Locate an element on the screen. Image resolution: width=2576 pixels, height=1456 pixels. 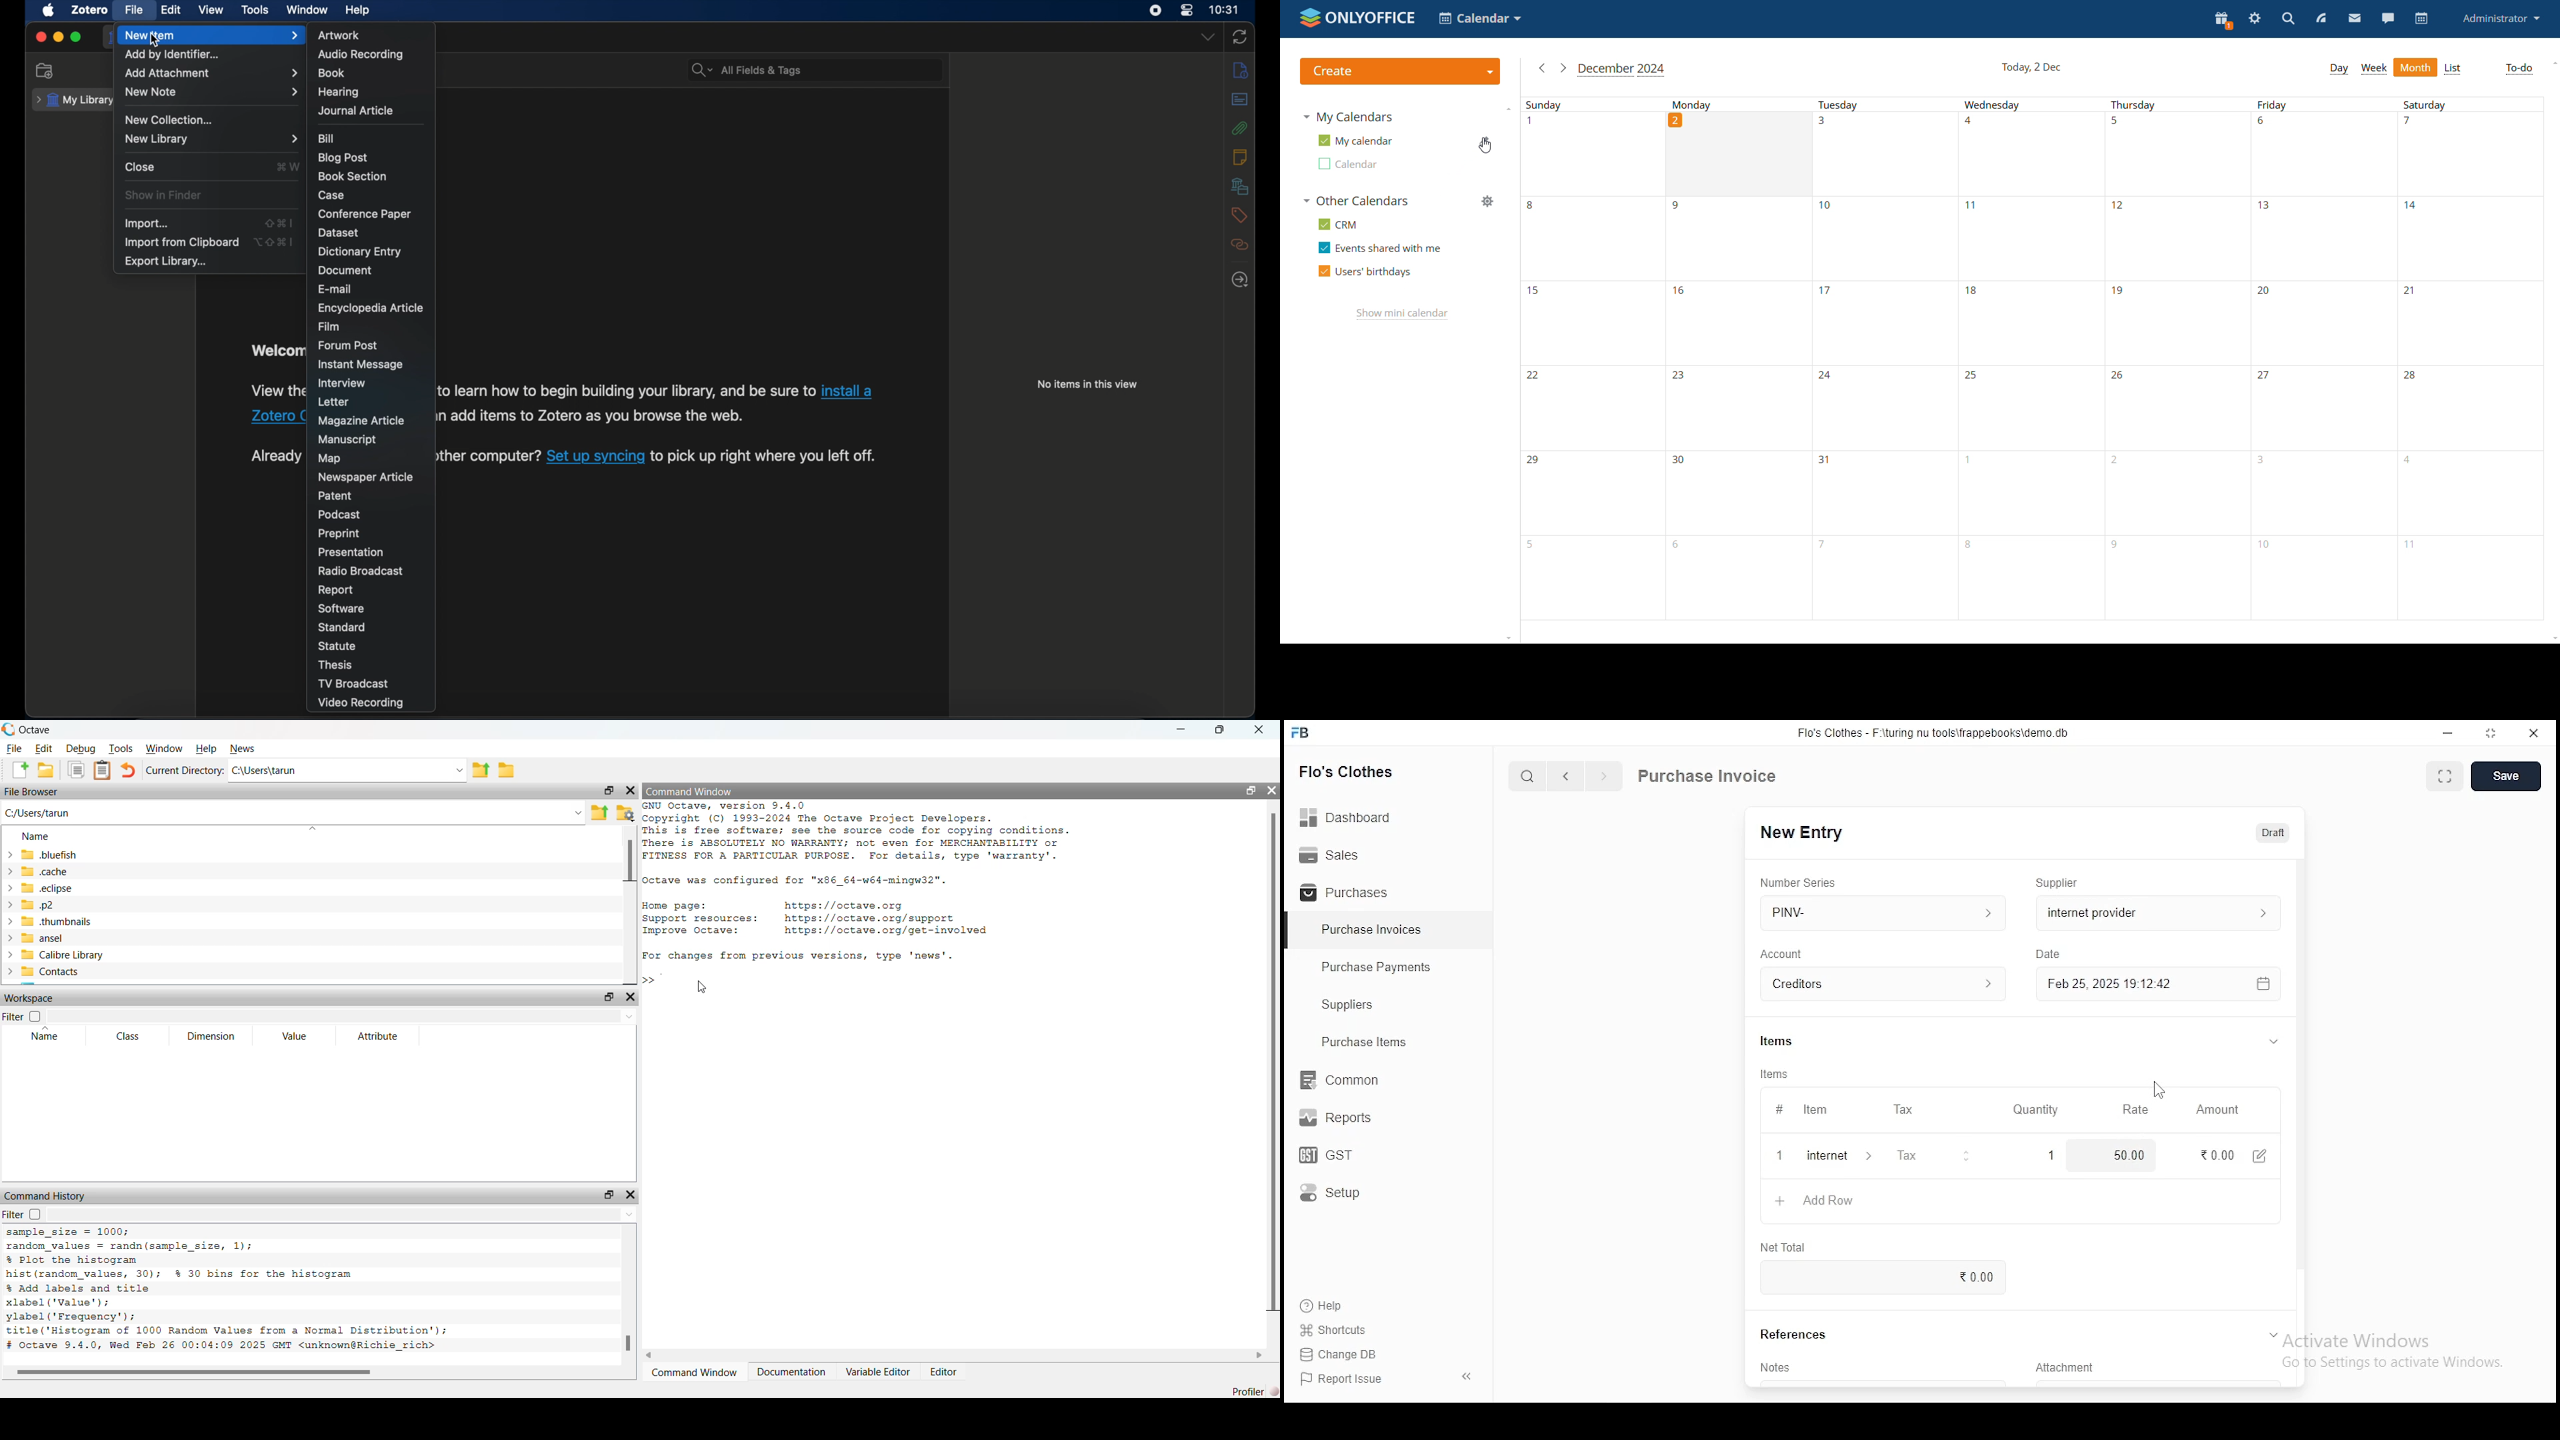
monday is located at coordinates (1727, 105).